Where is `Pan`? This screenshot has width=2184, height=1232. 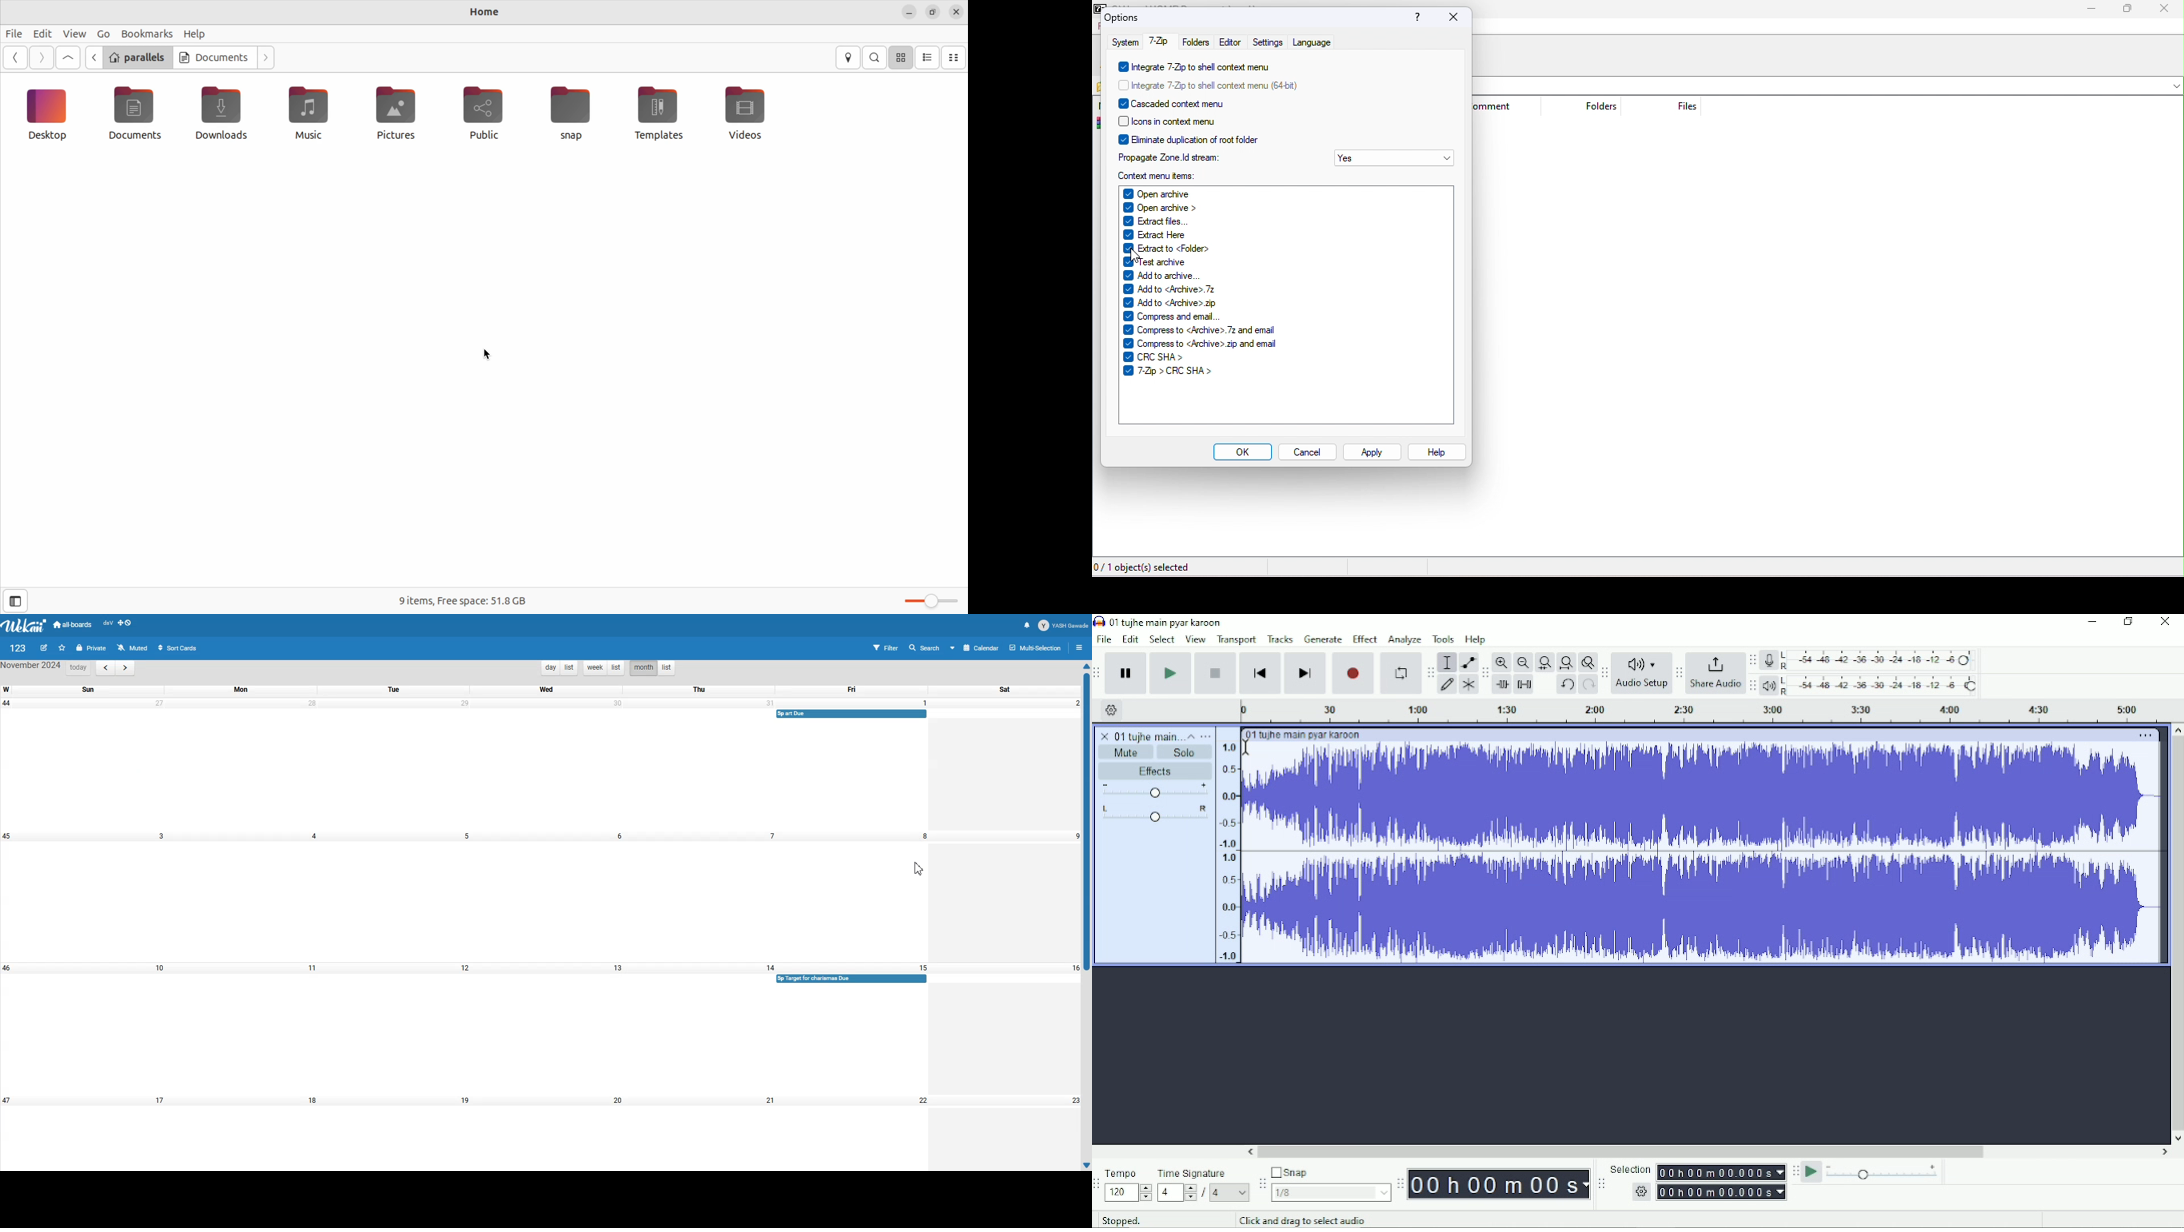
Pan is located at coordinates (1155, 814).